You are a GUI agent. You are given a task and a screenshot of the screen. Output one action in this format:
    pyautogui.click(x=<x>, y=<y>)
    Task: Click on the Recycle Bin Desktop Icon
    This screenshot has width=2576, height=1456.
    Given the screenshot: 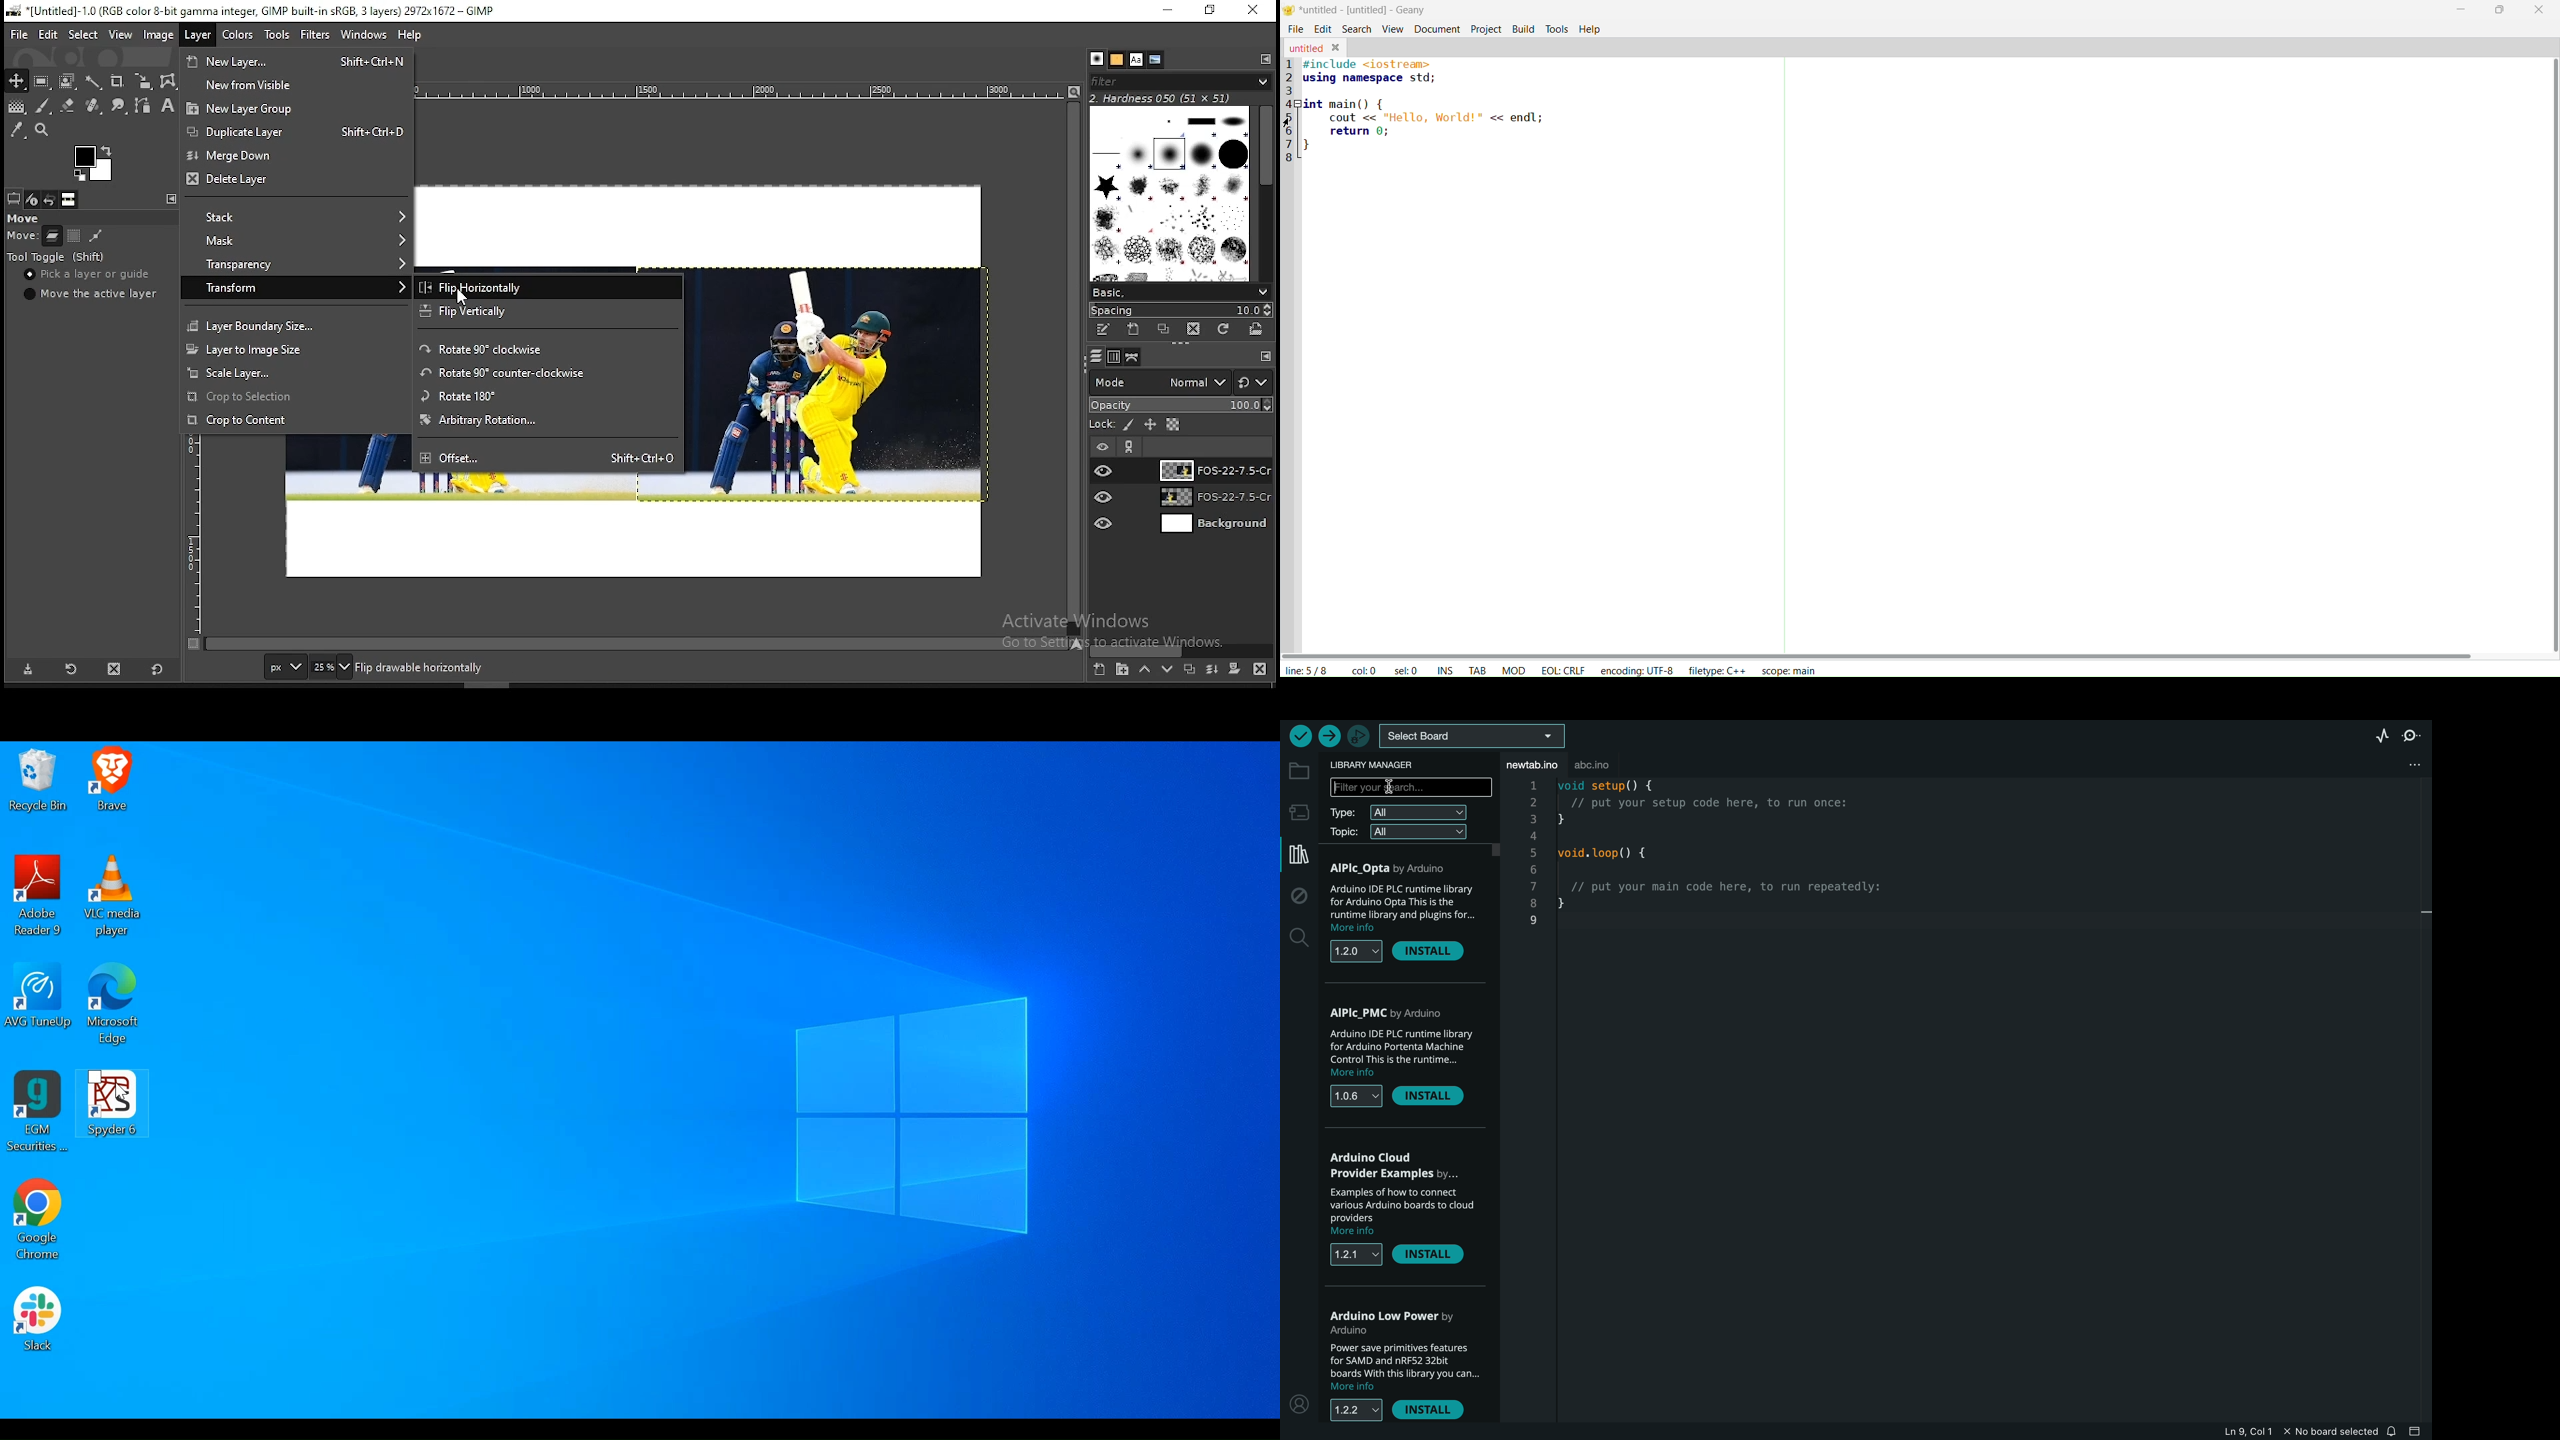 What is the action you would take?
    pyautogui.click(x=35, y=782)
    